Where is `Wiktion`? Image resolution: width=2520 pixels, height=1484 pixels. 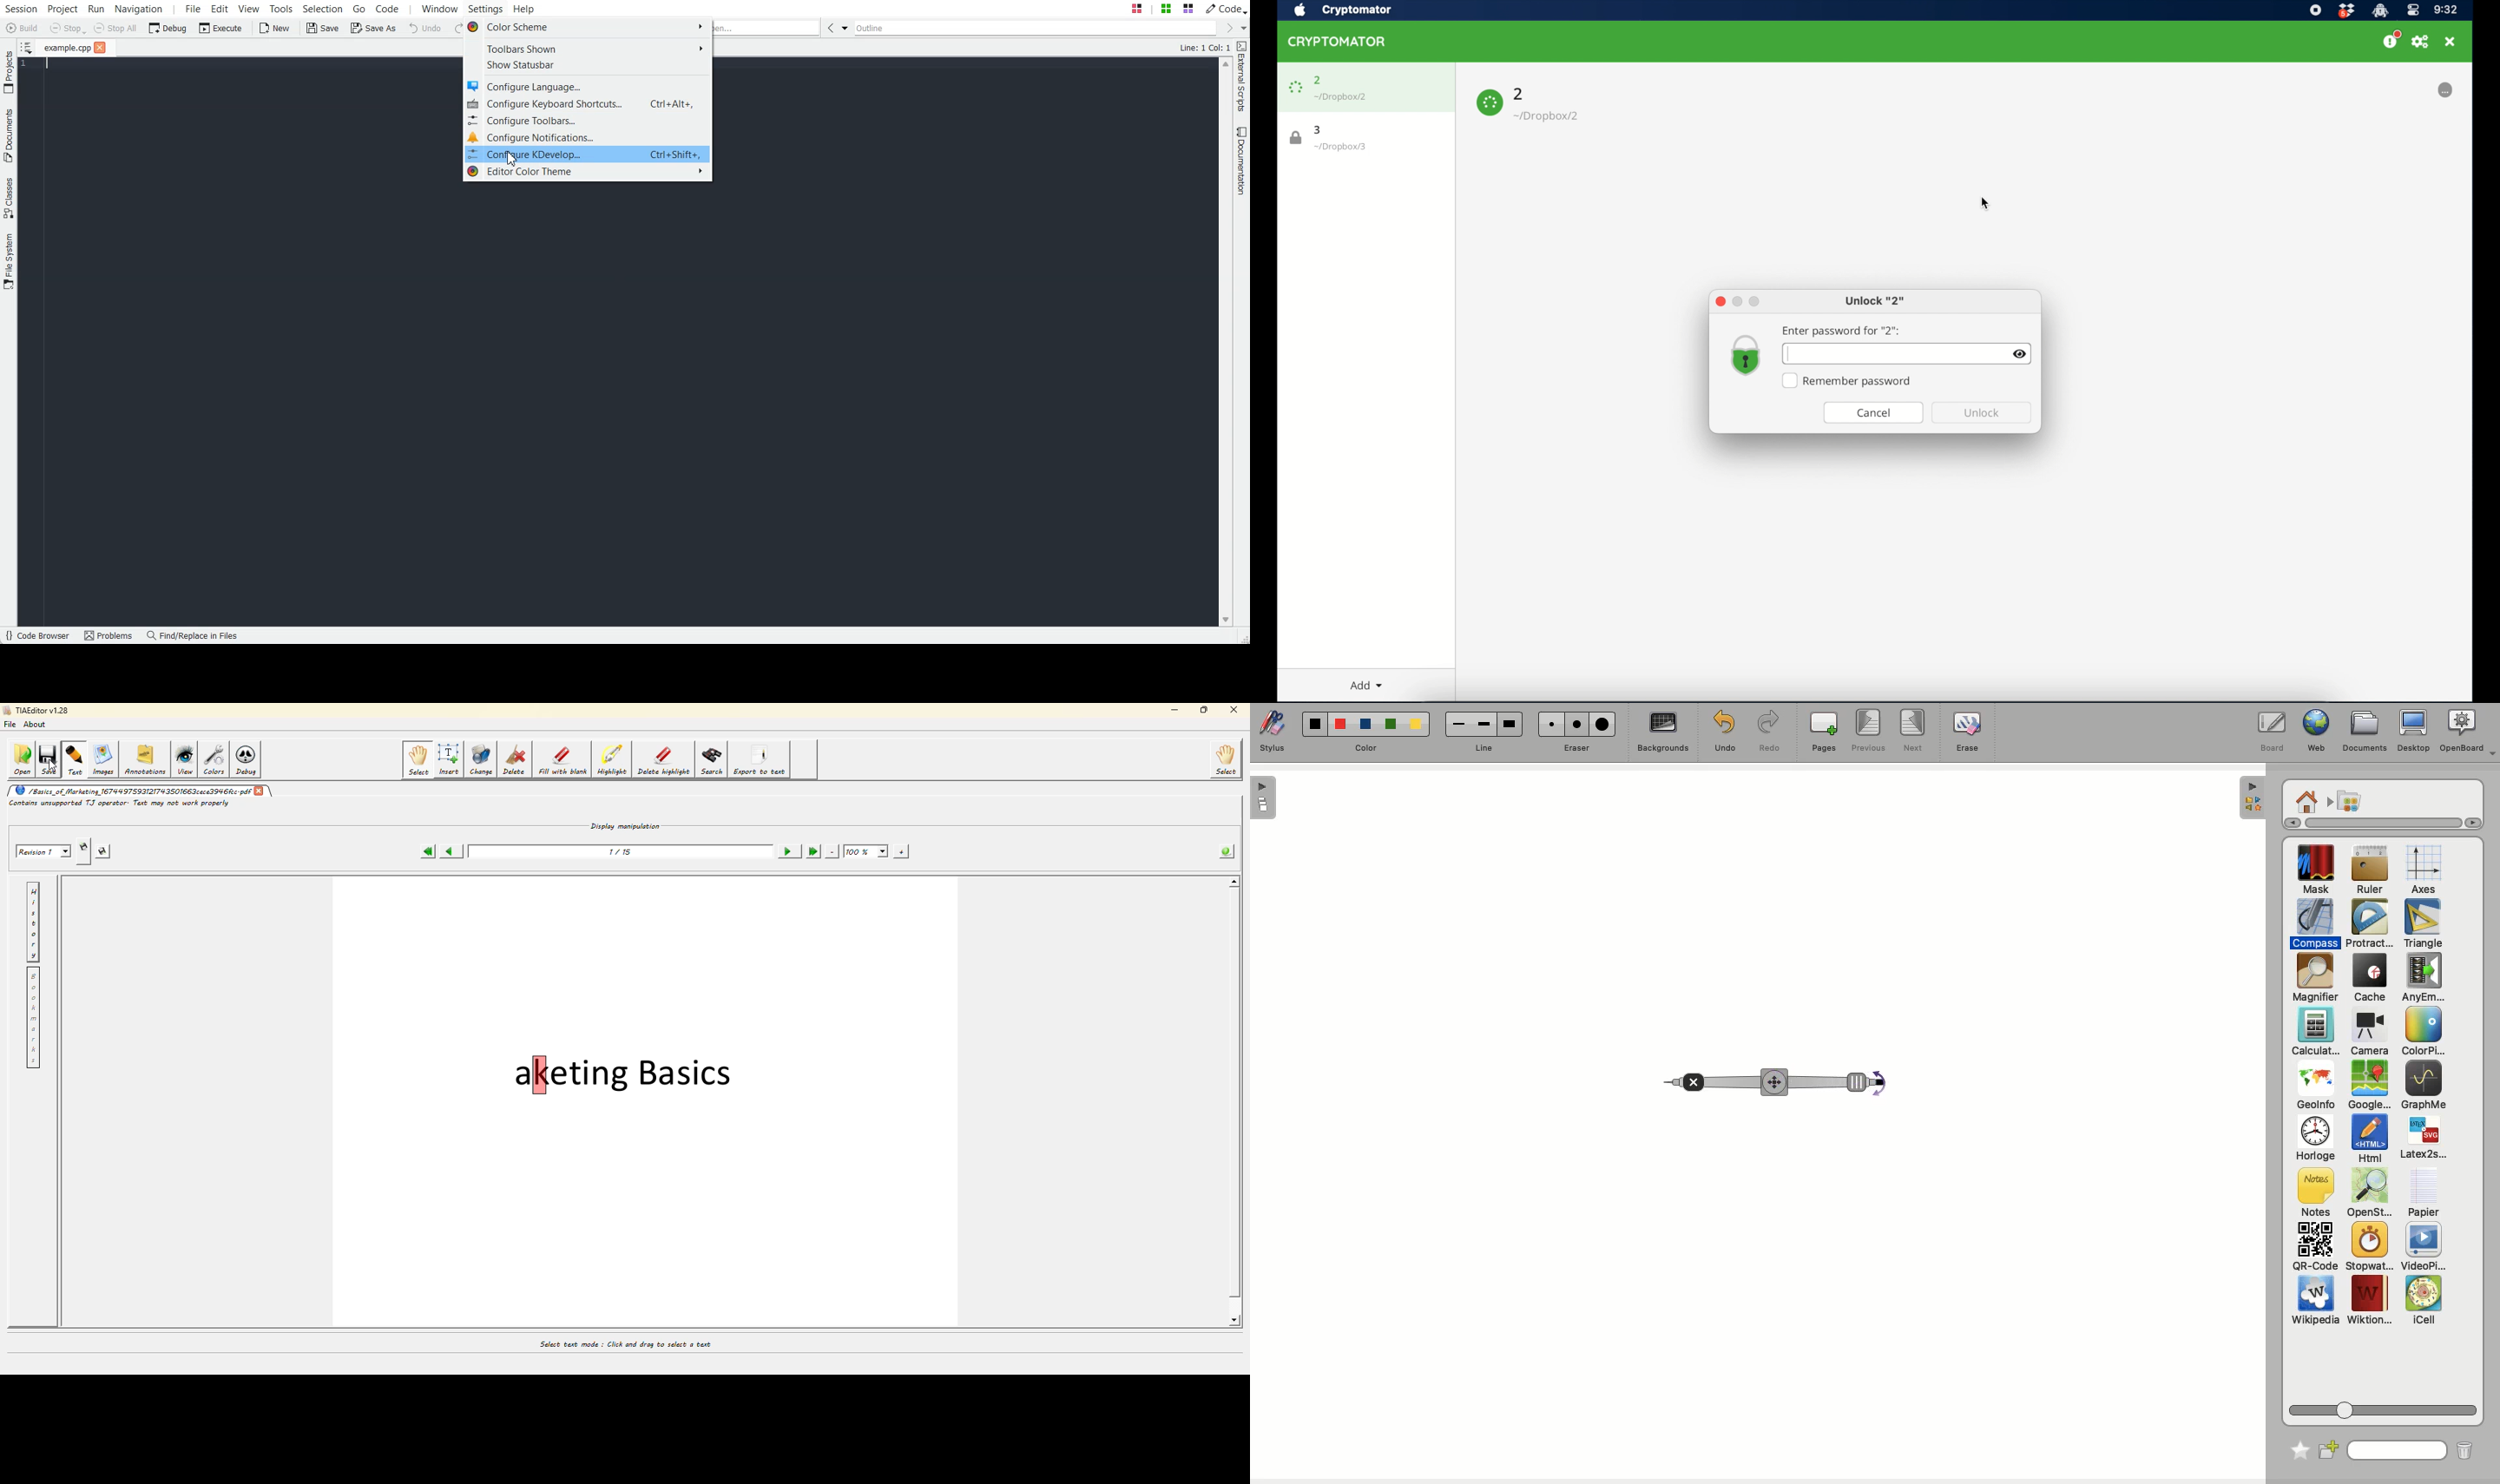
Wiktion is located at coordinates (2370, 1301).